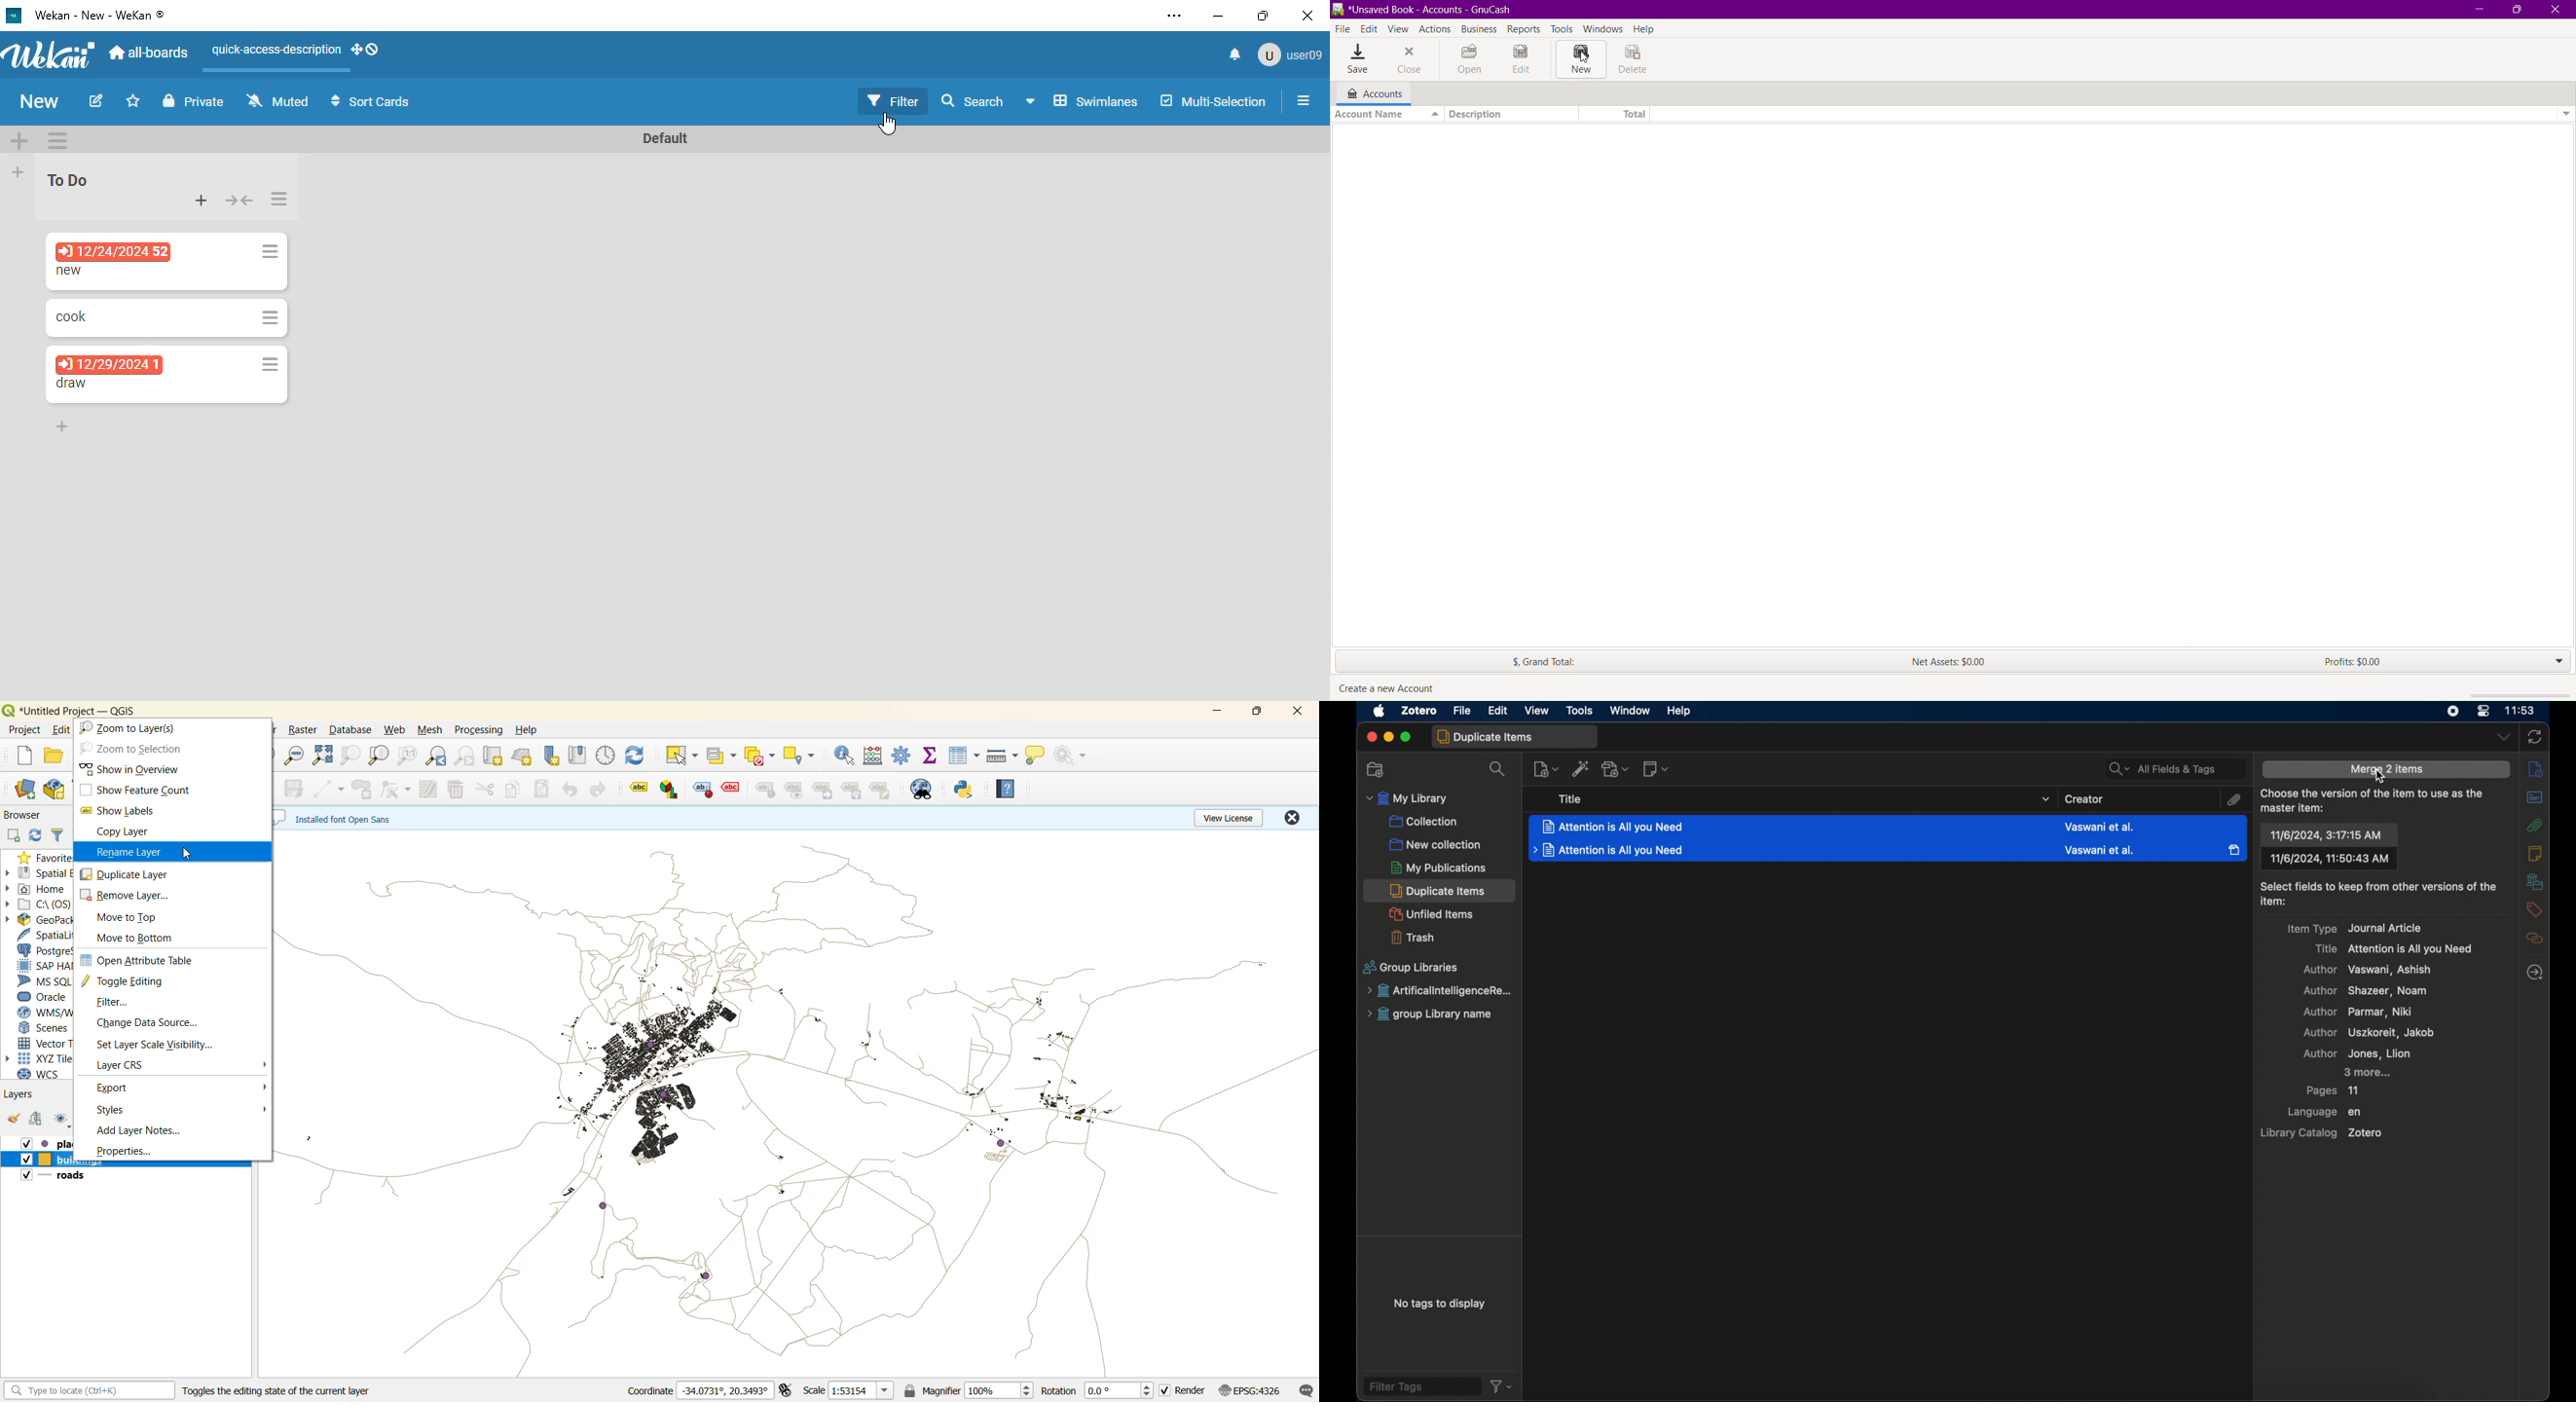 Image resolution: width=2576 pixels, height=1428 pixels. Describe the element at coordinates (825, 791) in the screenshot. I see `linked label` at that location.